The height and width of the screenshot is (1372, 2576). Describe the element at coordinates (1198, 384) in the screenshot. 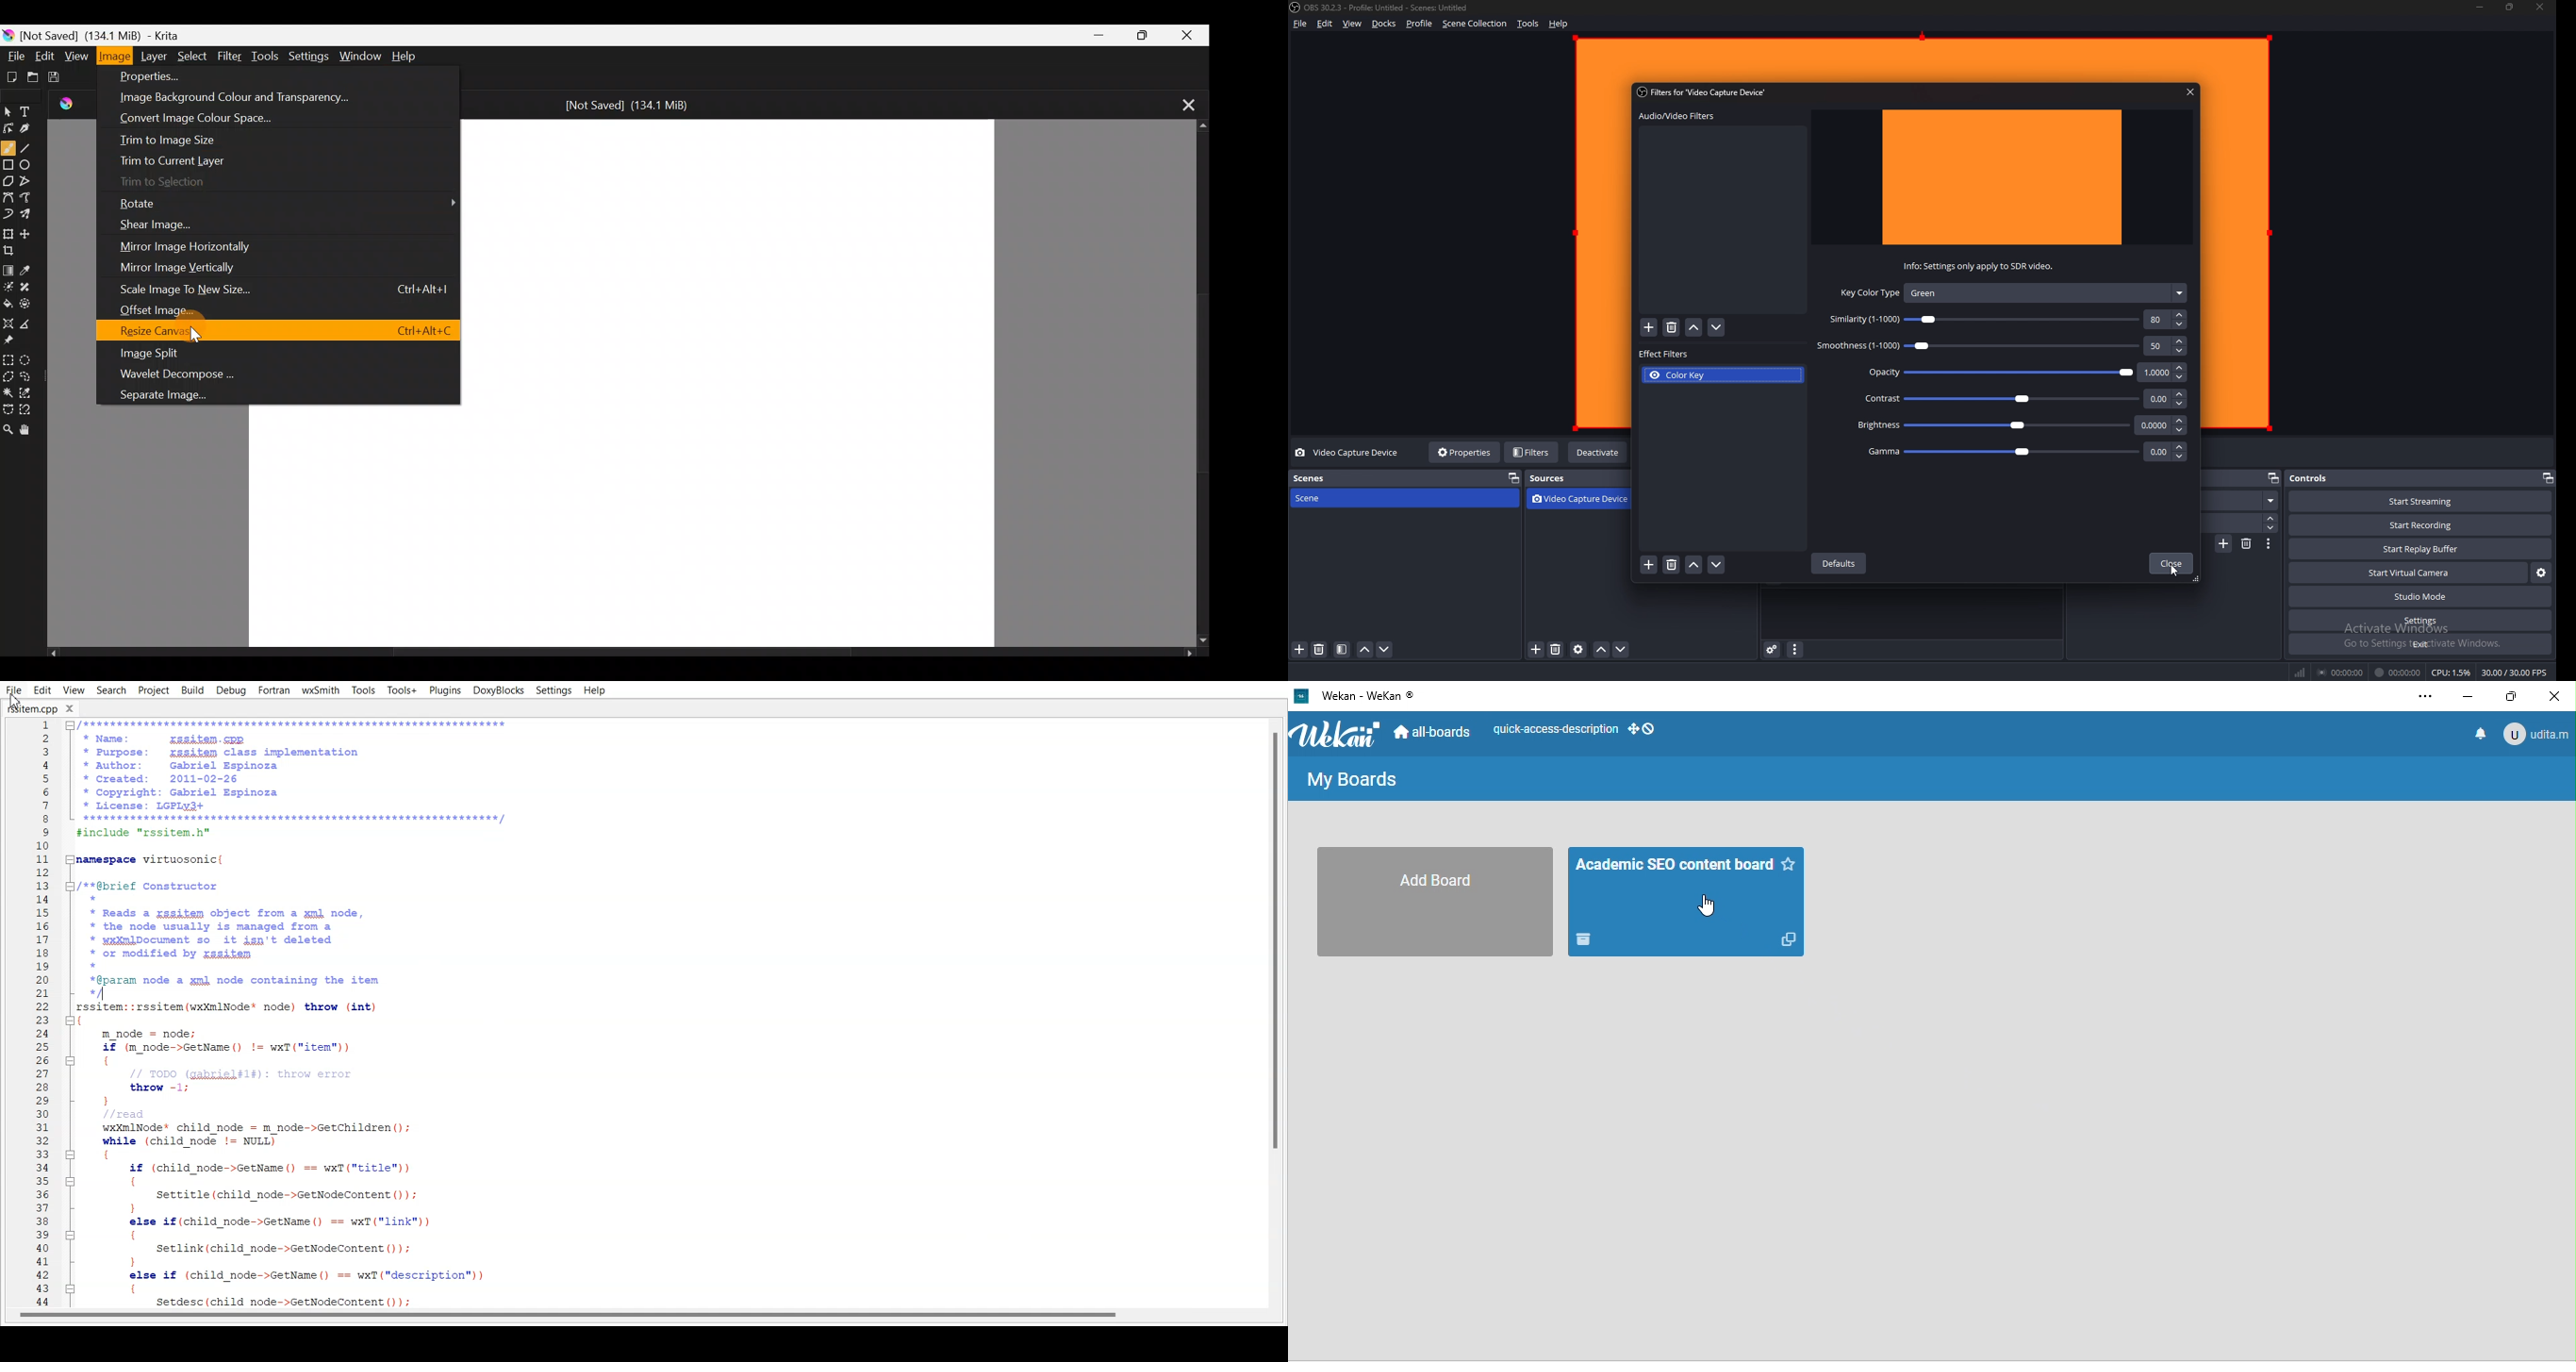

I see `Scroll bar` at that location.